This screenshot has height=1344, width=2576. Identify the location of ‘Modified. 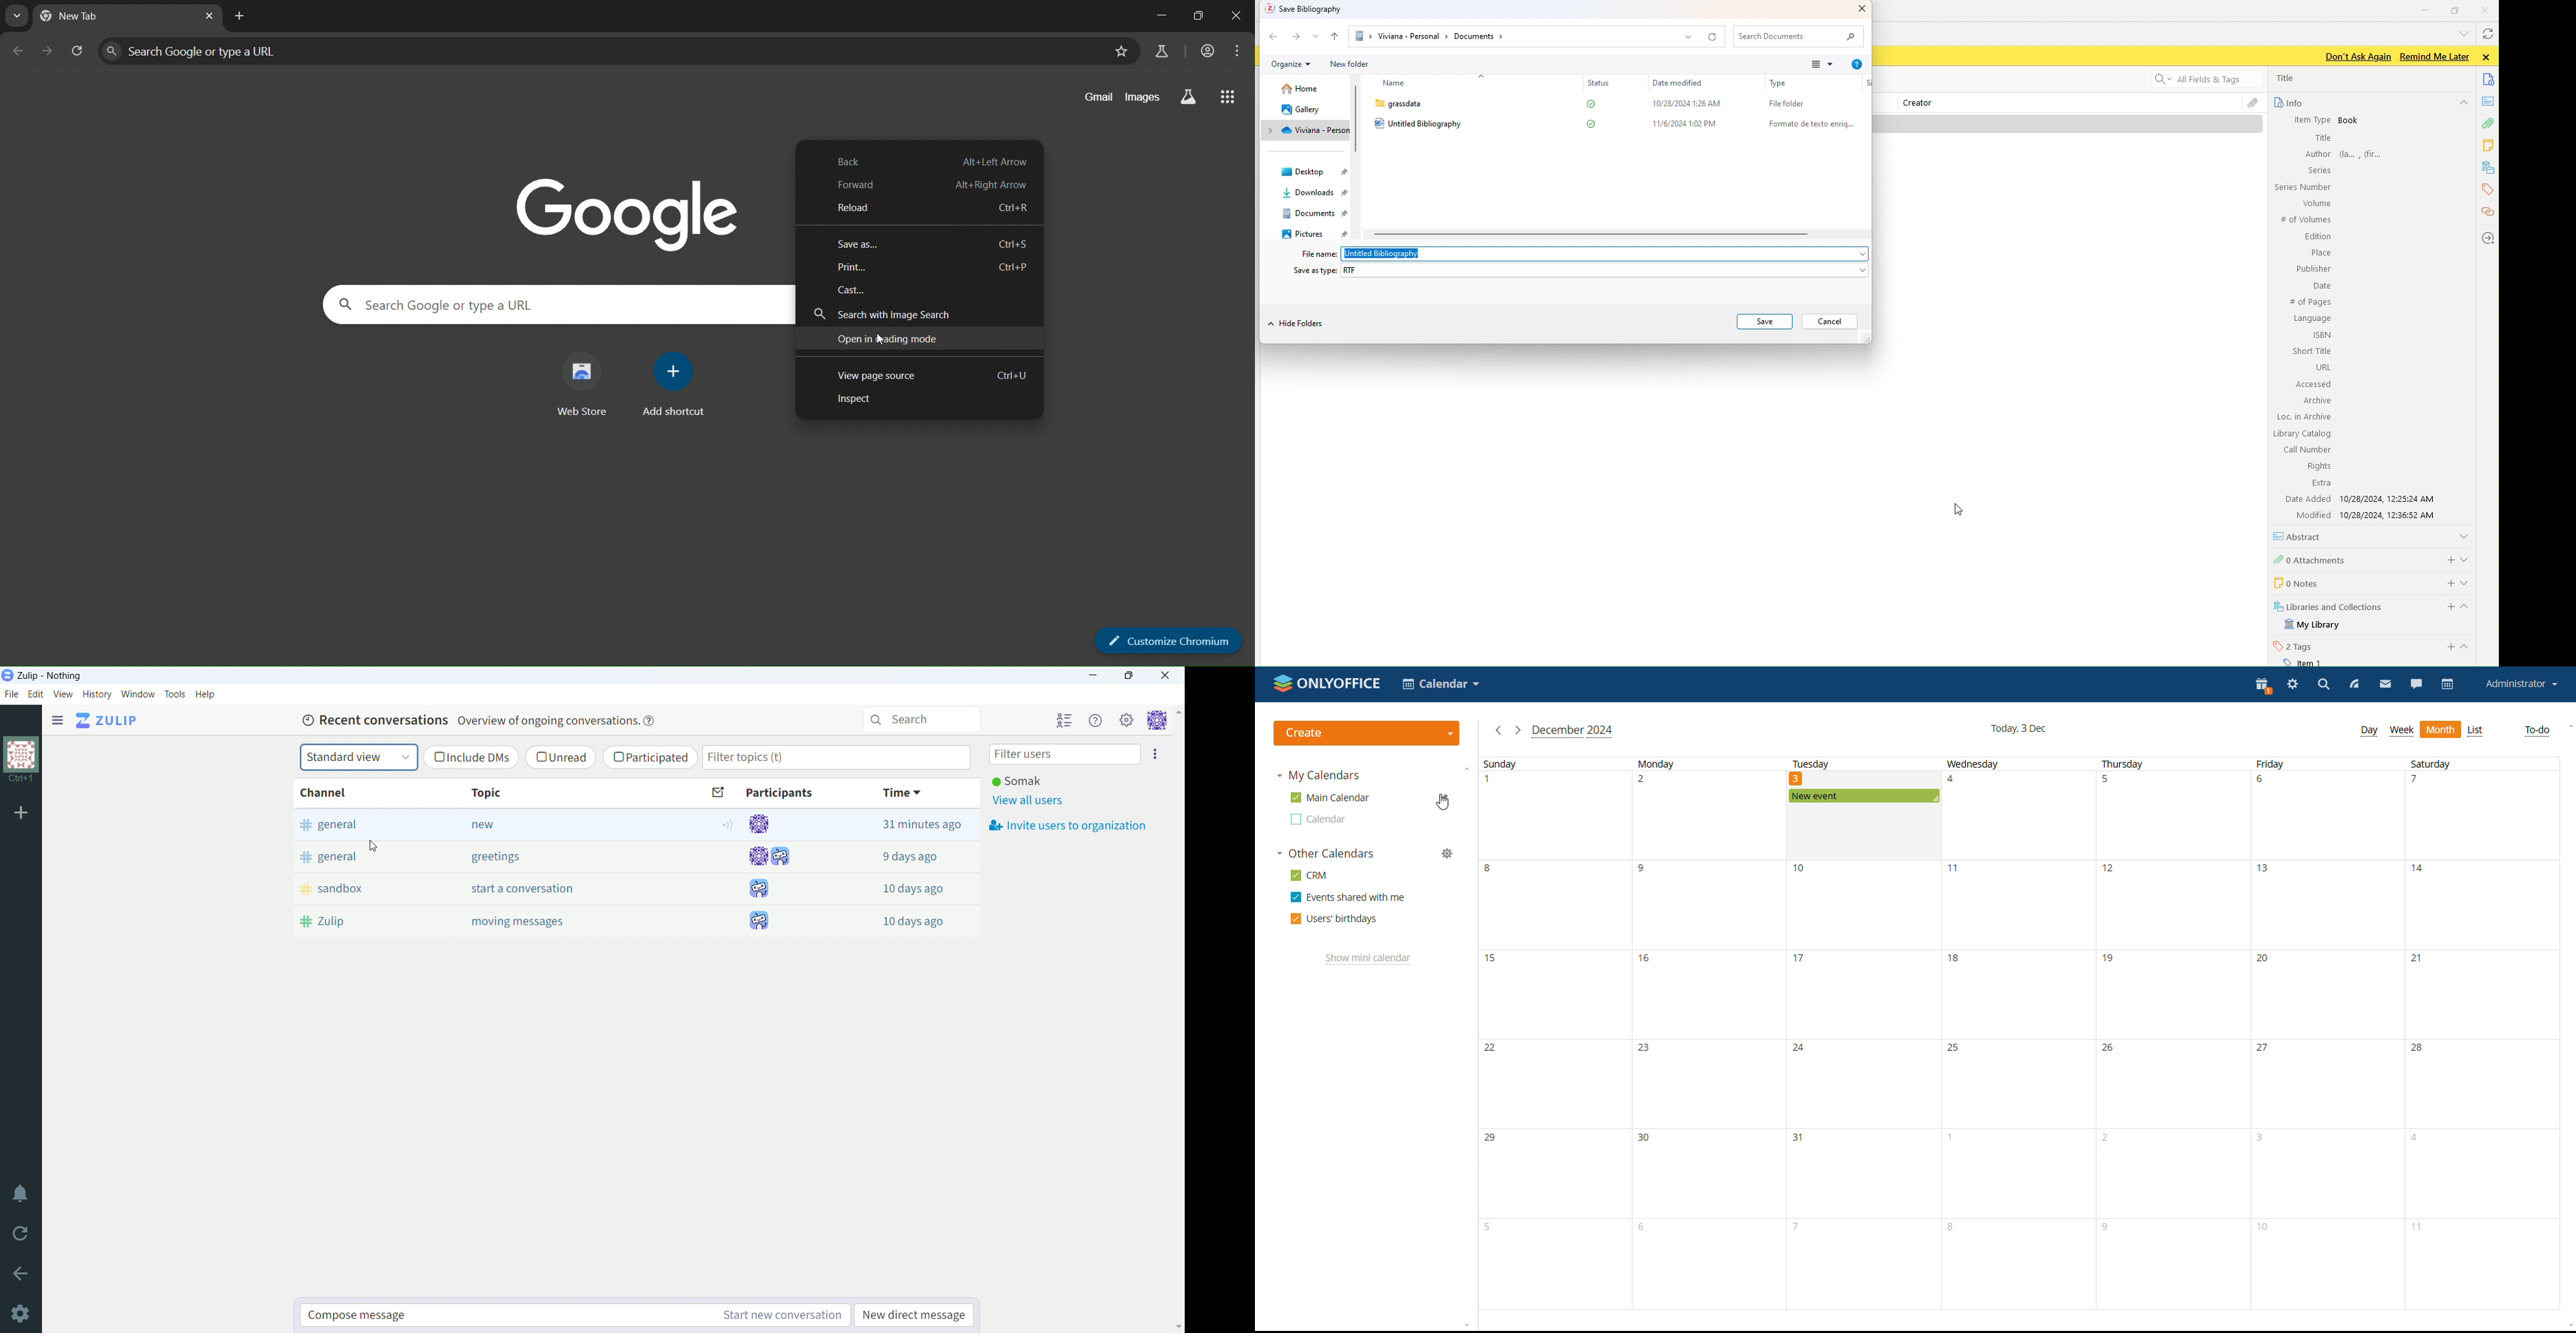
(2308, 515).